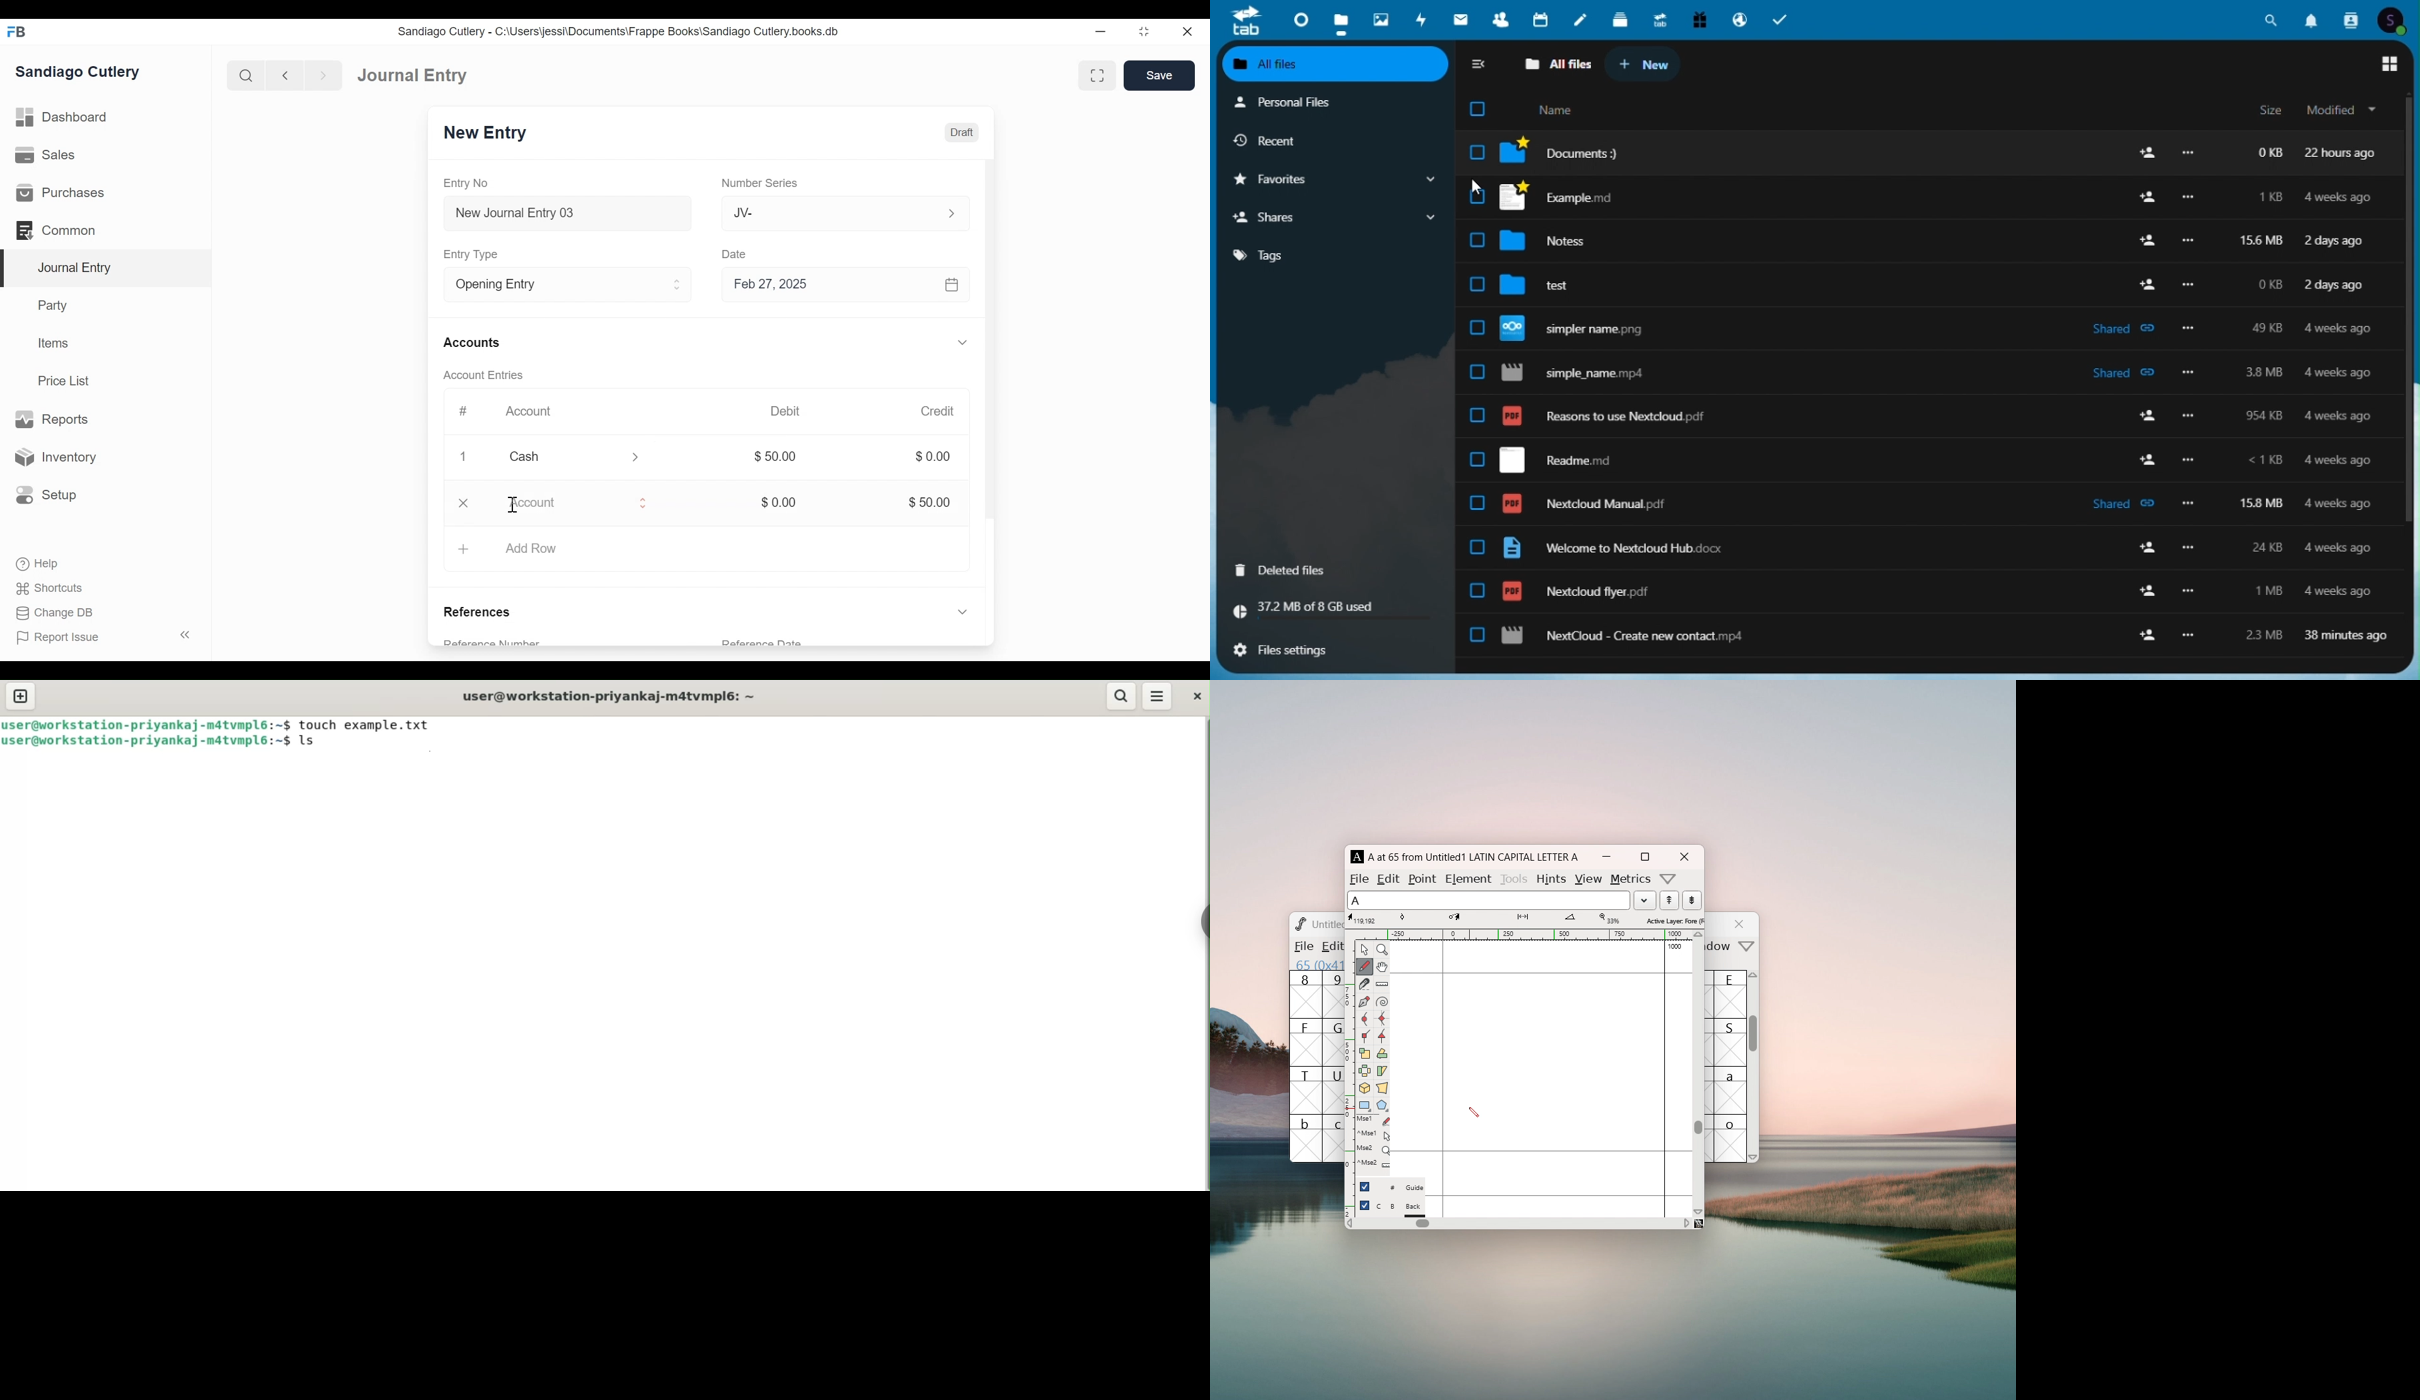  Describe the element at coordinates (560, 457) in the screenshot. I see `Cash` at that location.